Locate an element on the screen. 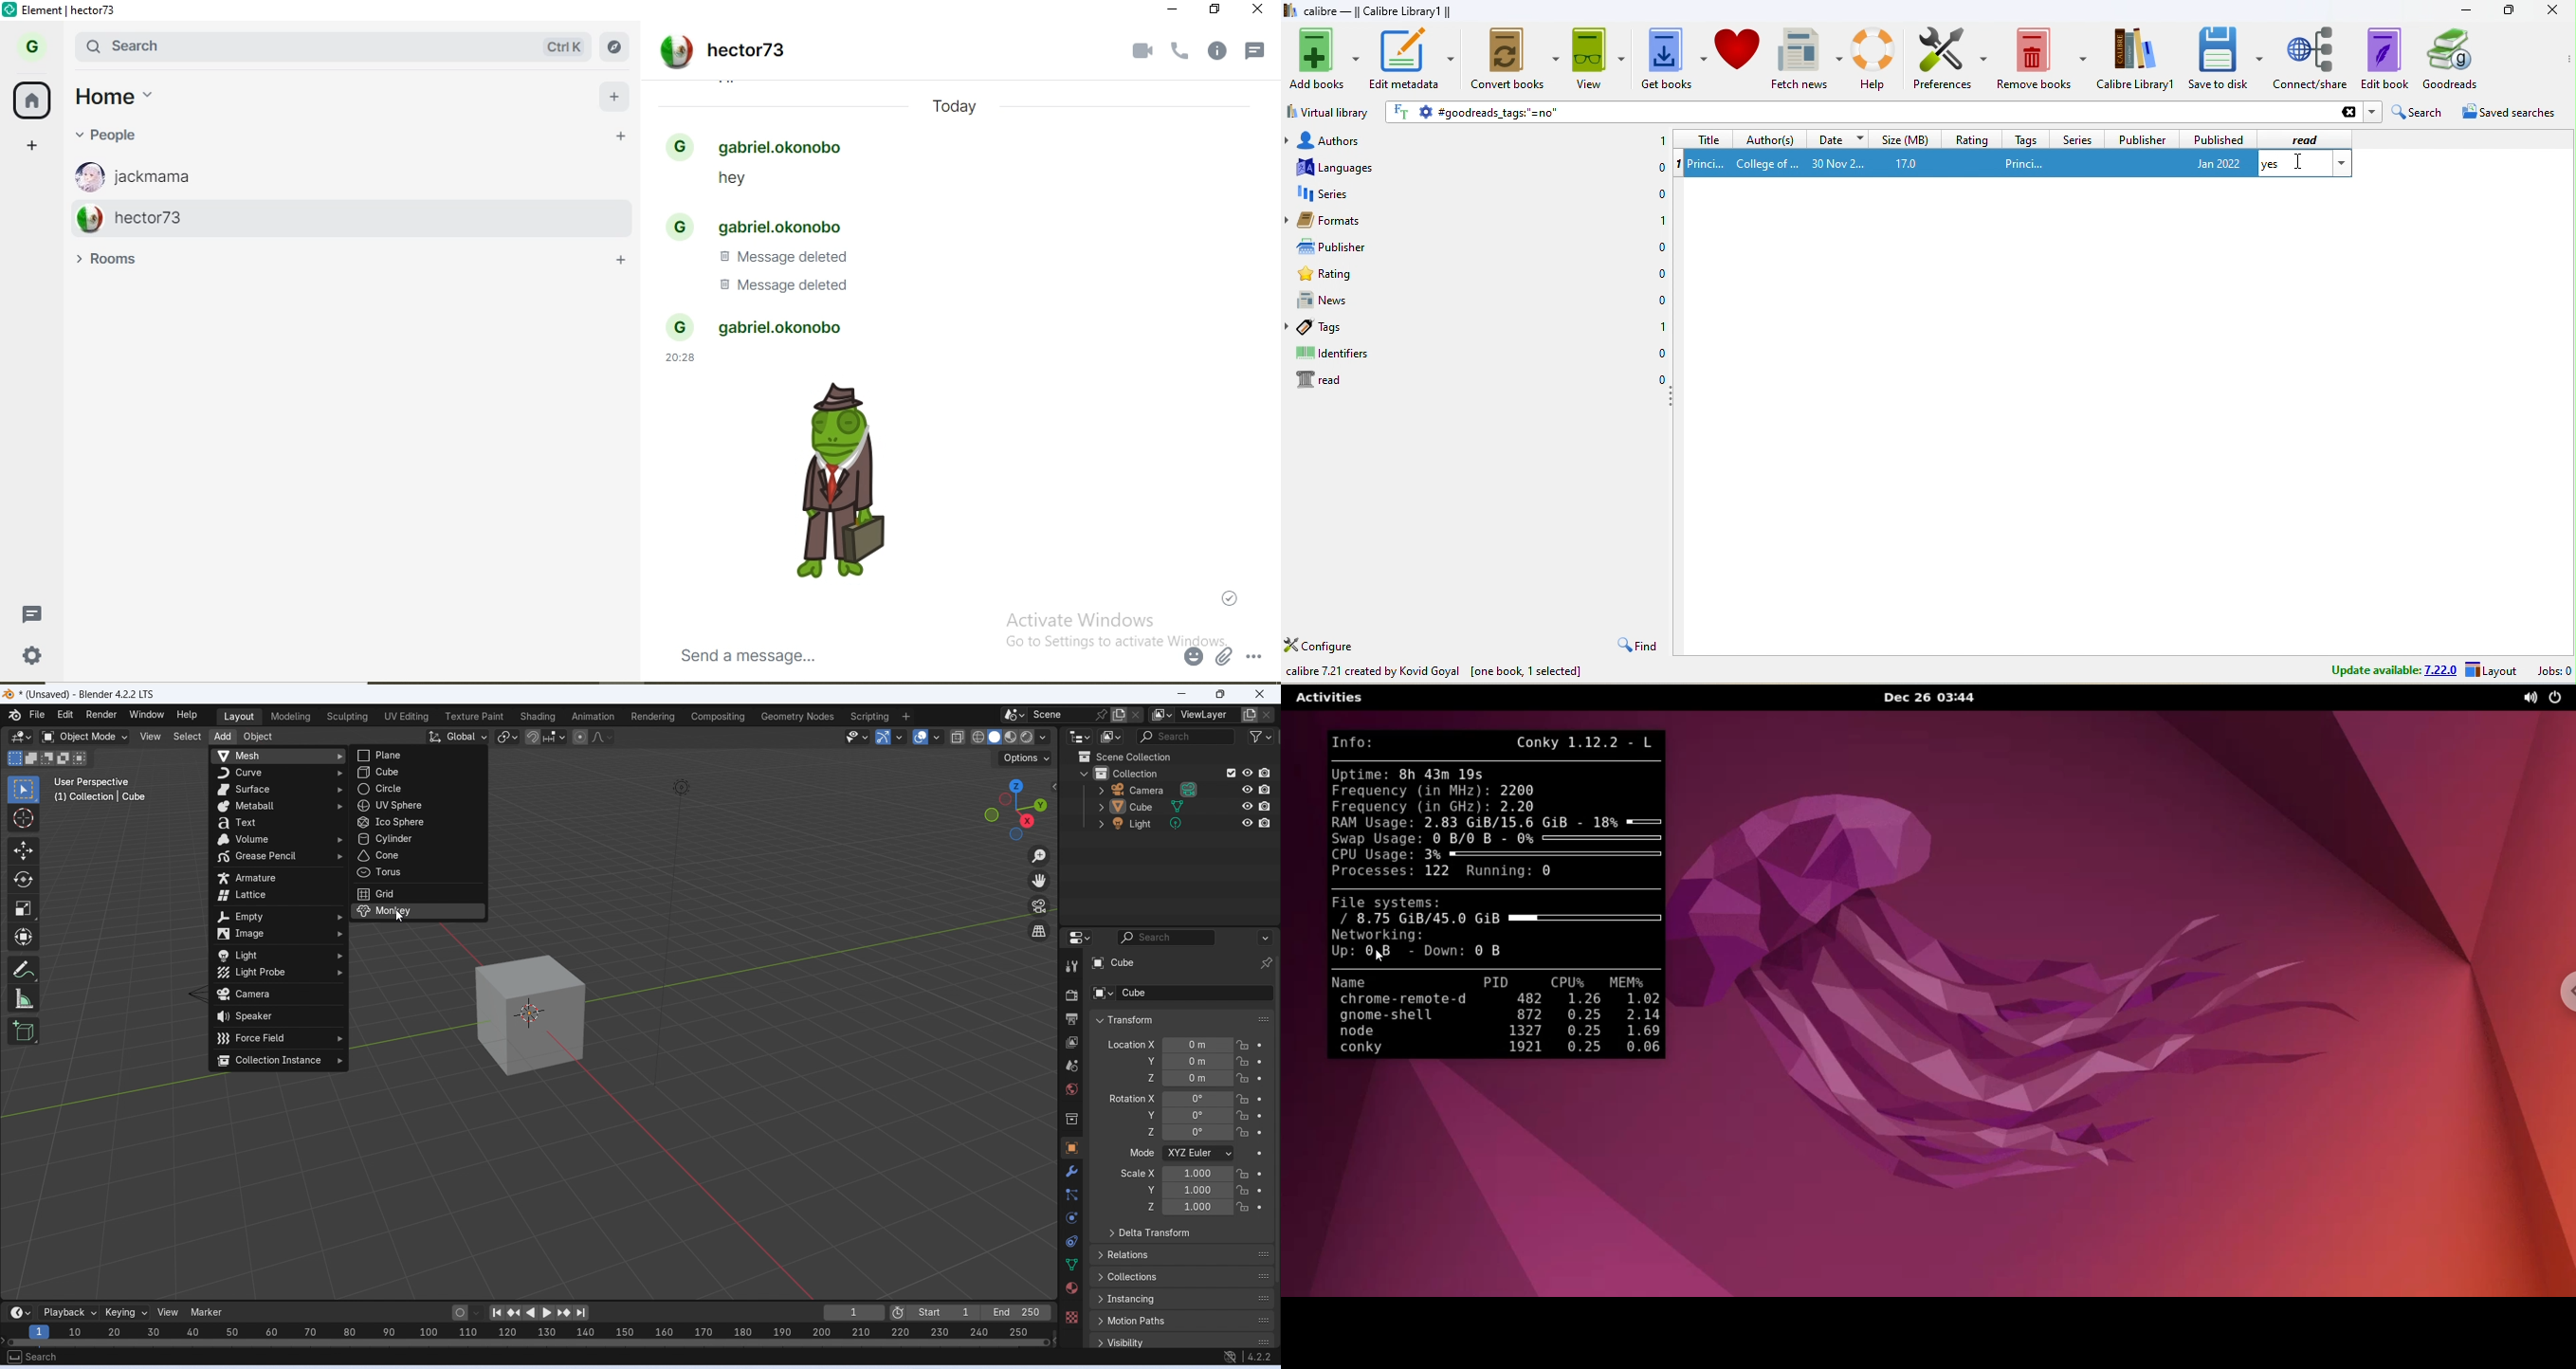  attach is located at coordinates (1223, 657).